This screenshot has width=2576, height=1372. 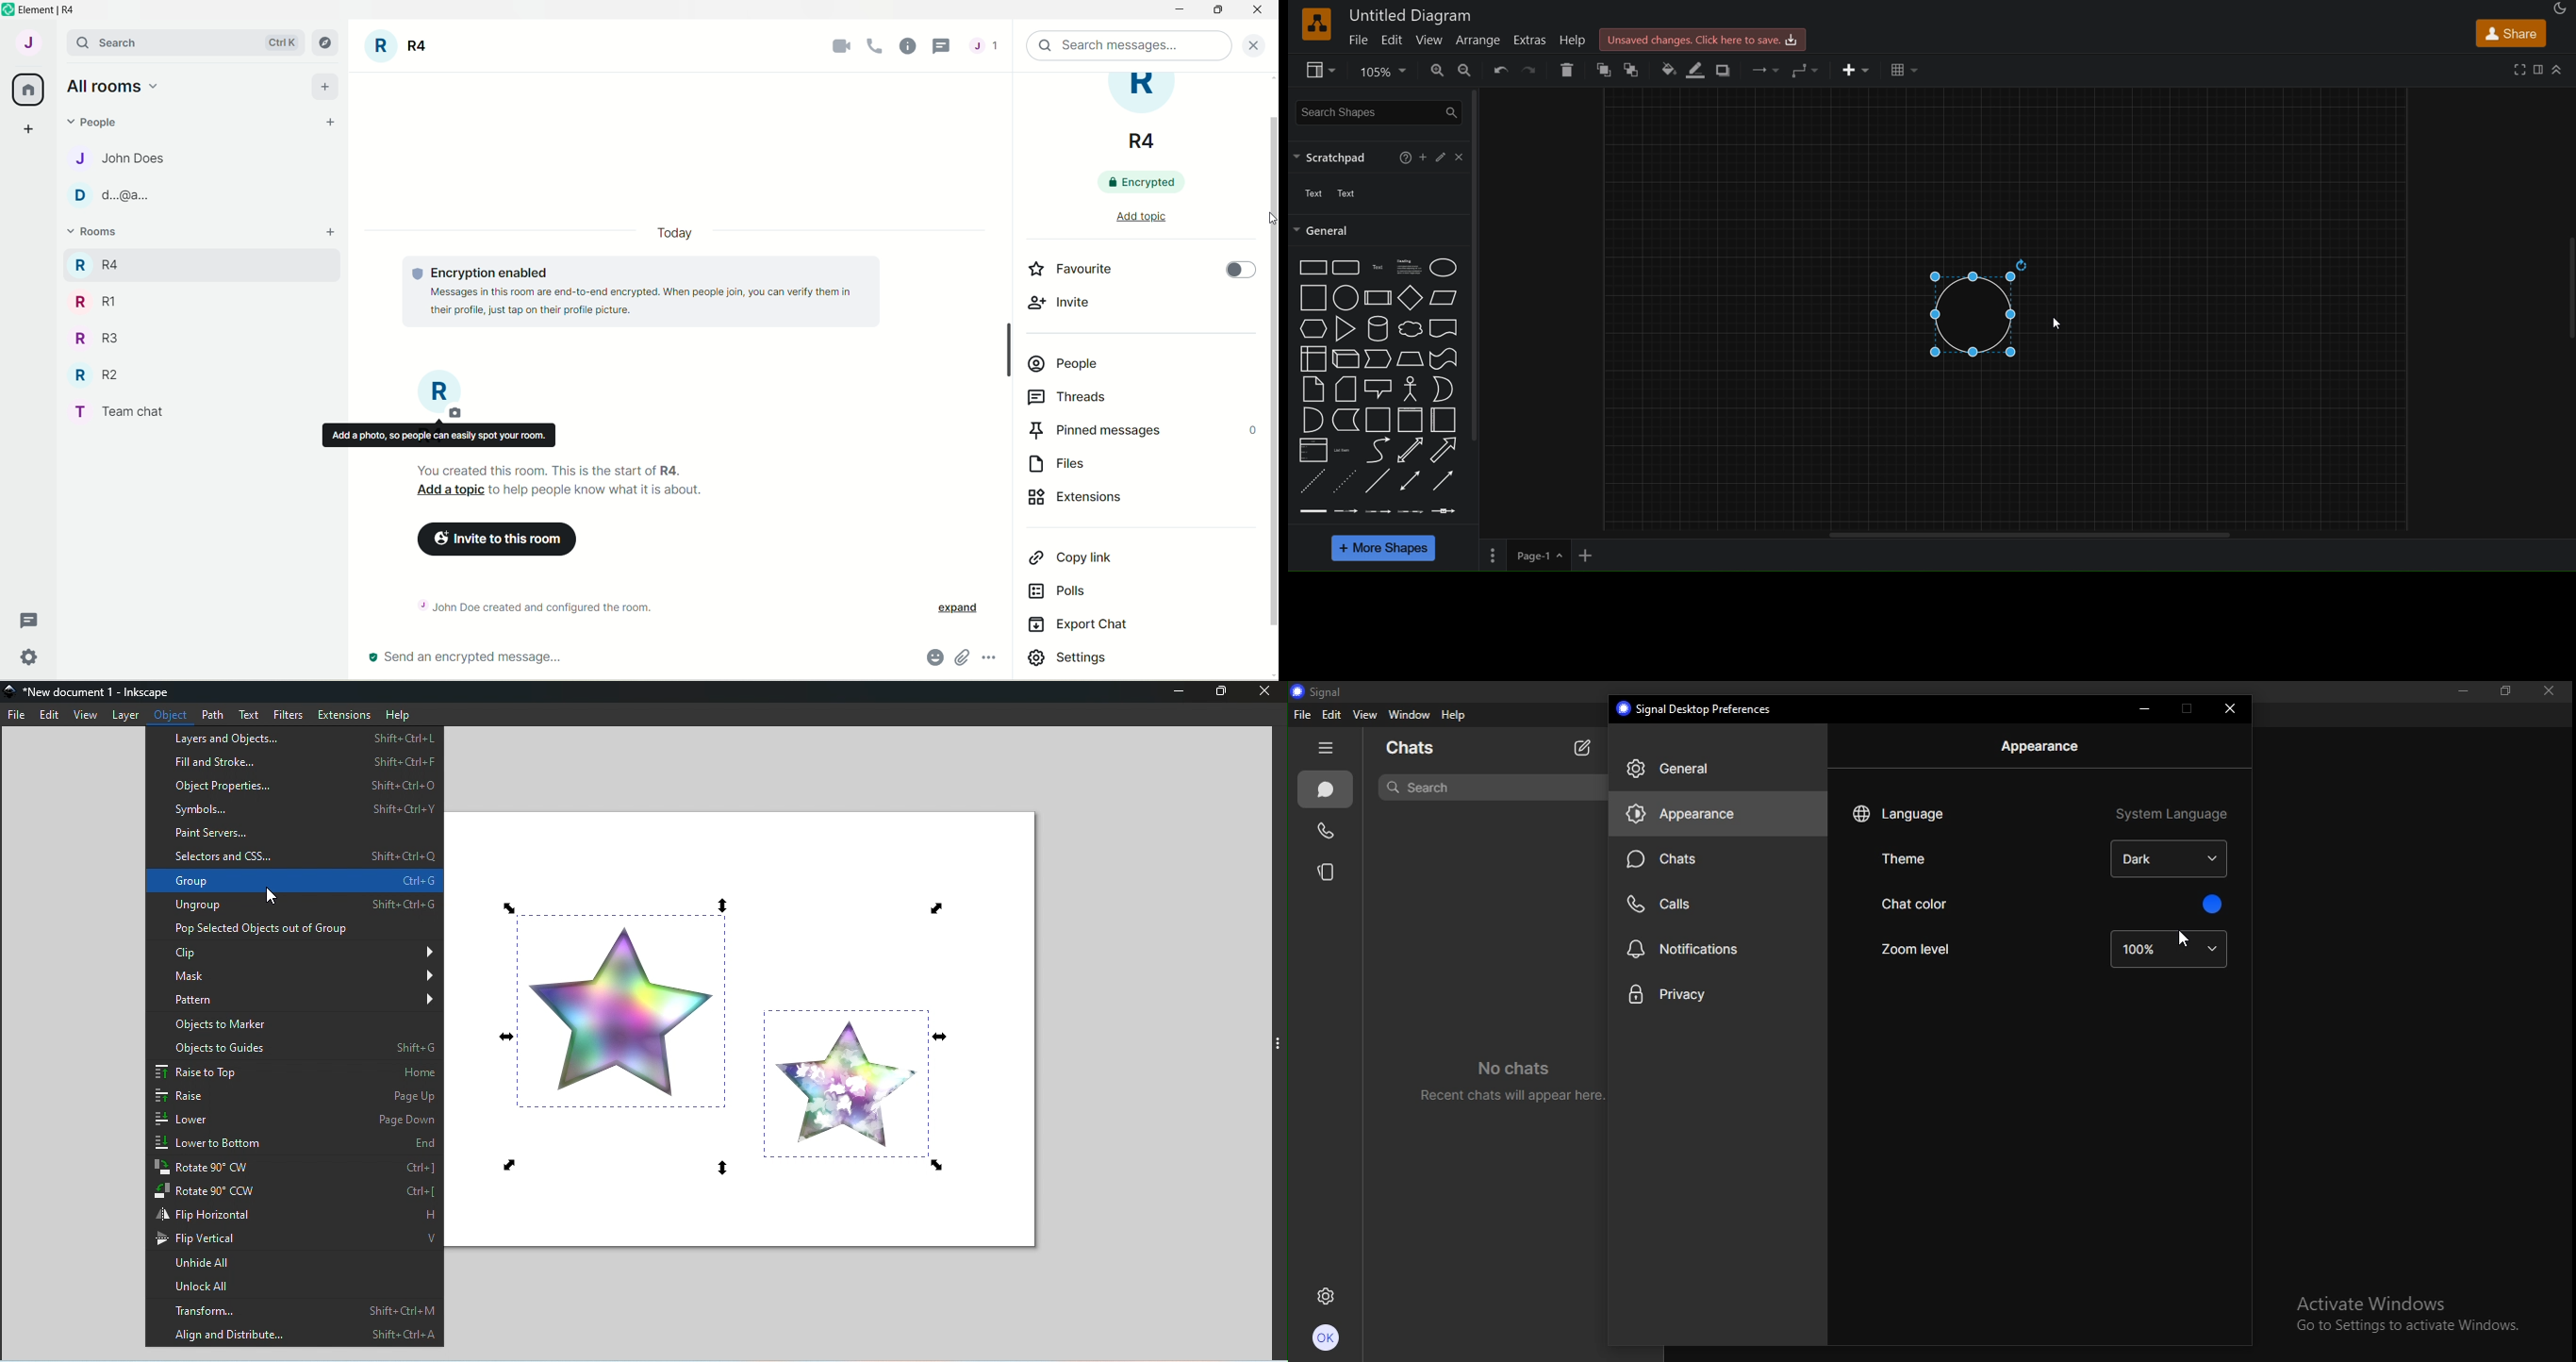 What do you see at coordinates (1438, 69) in the screenshot?
I see `zoom in ` at bounding box center [1438, 69].